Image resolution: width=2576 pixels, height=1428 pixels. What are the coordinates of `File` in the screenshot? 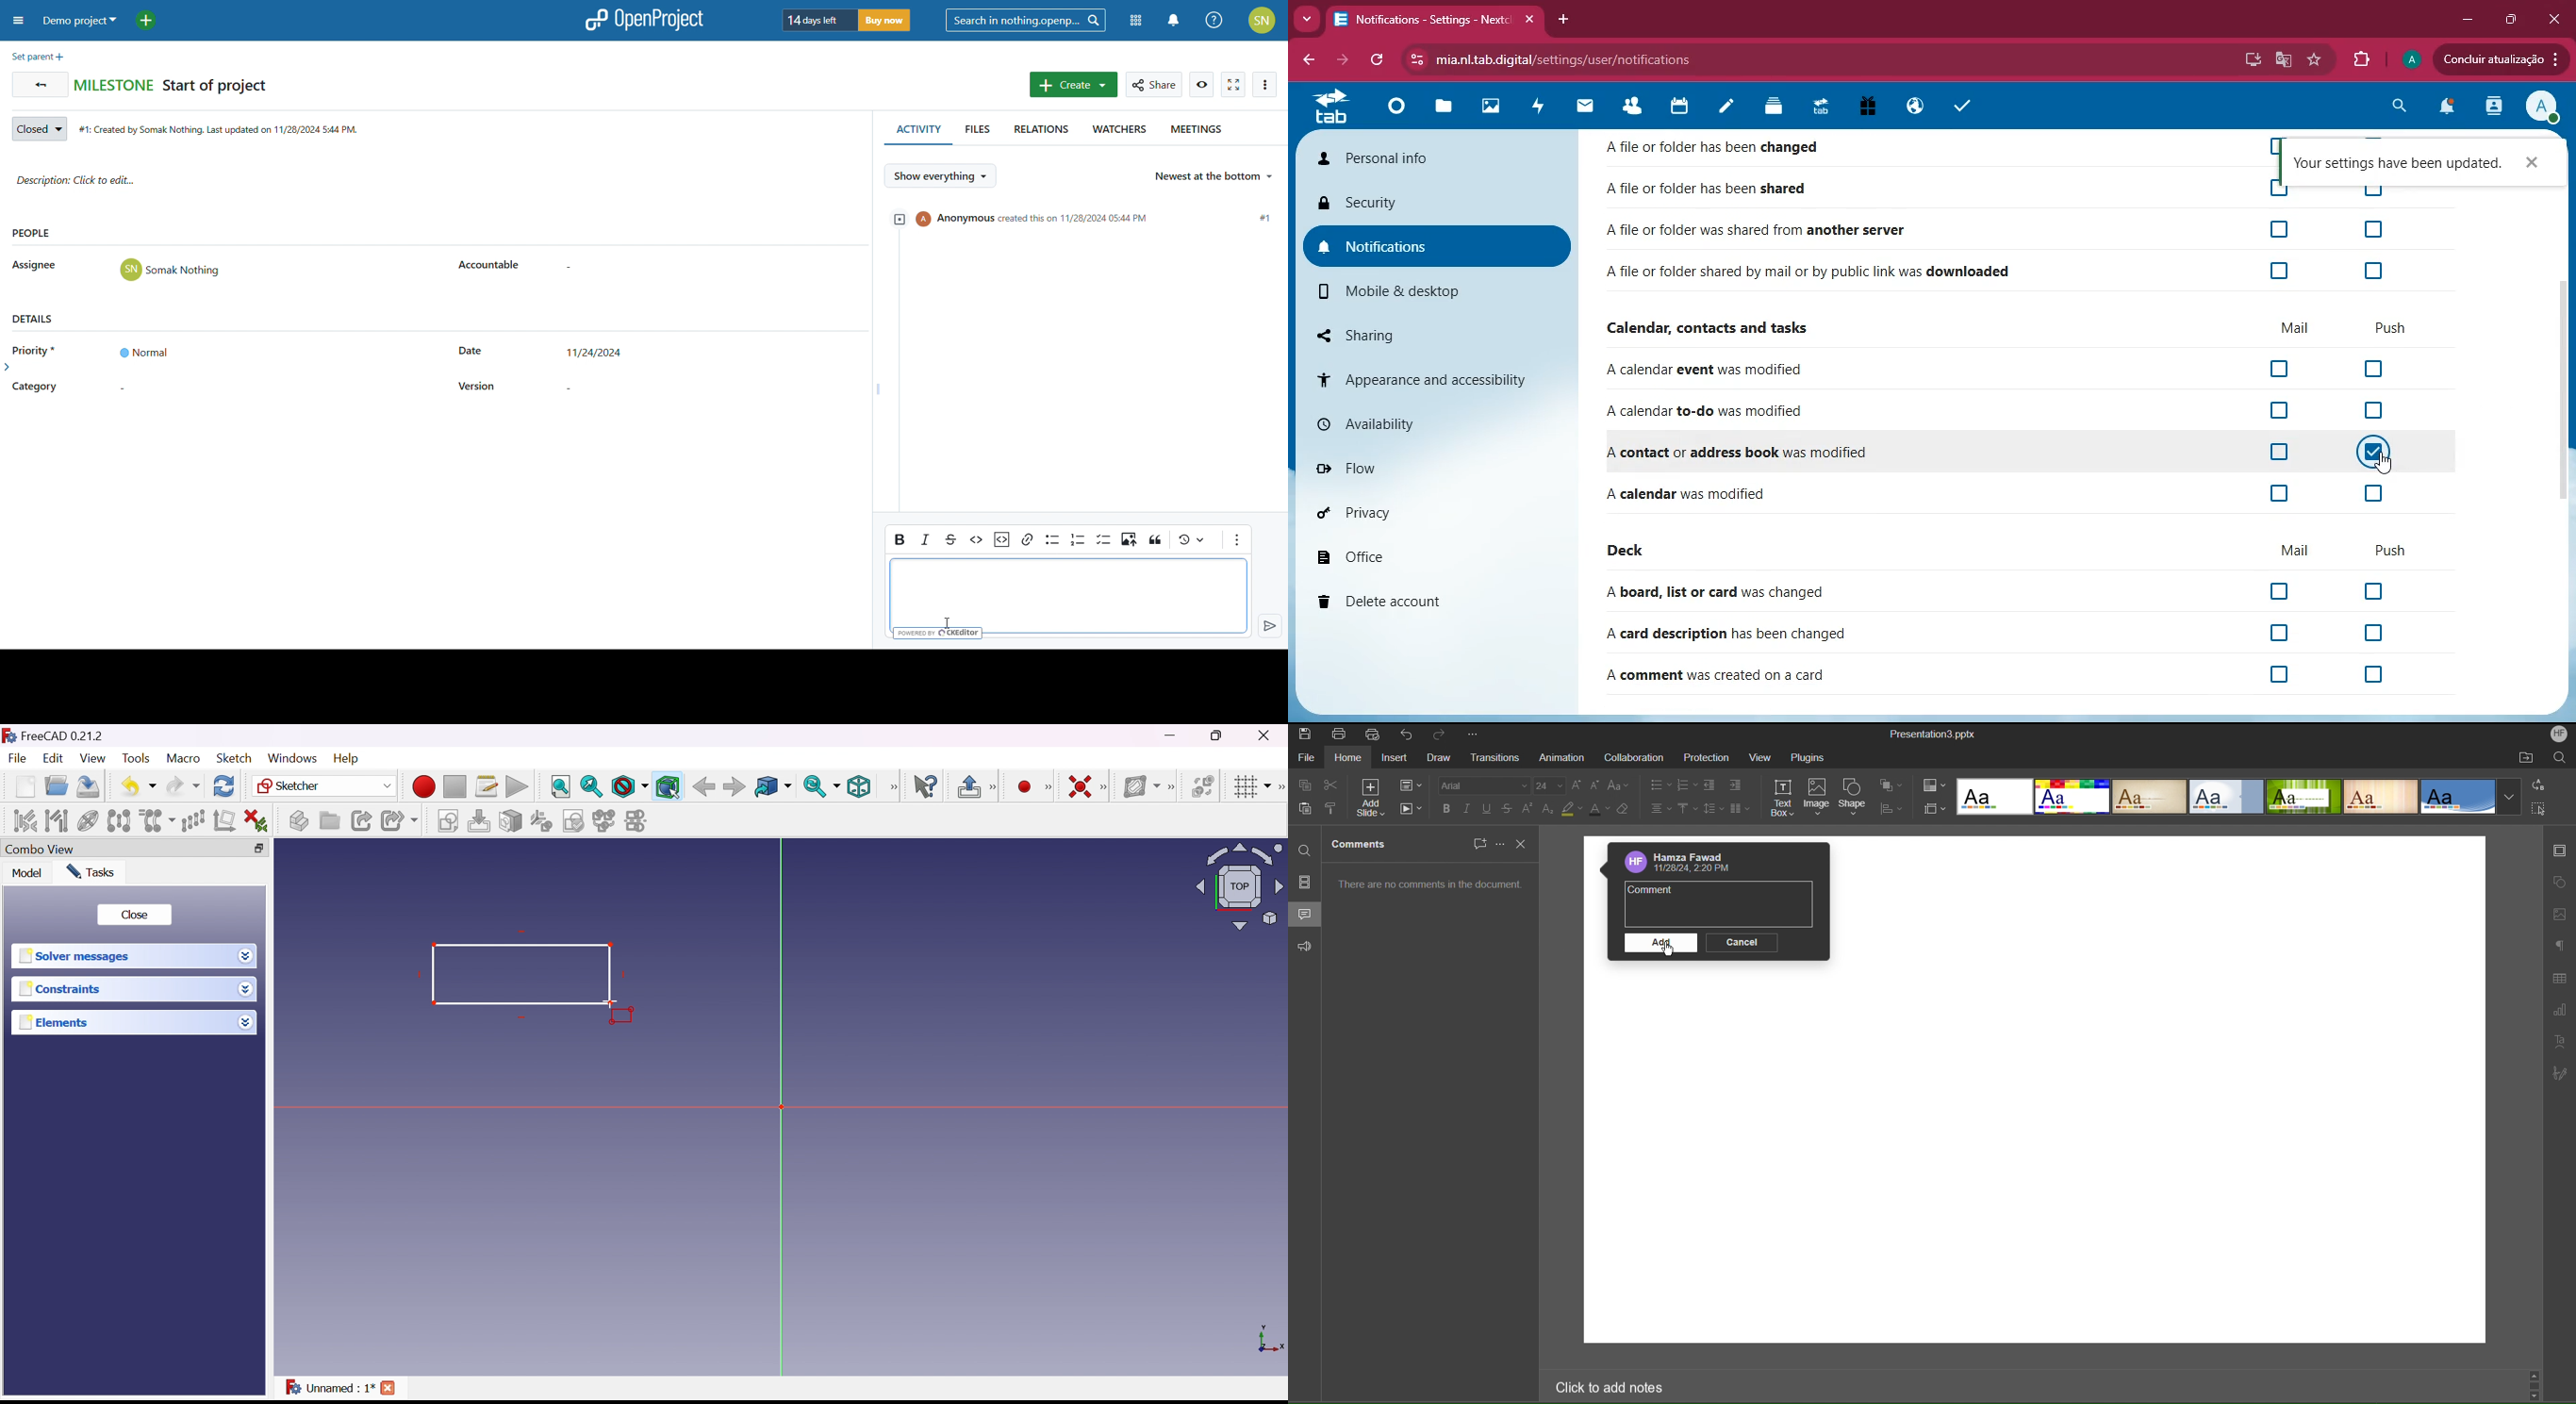 It's located at (17, 758).